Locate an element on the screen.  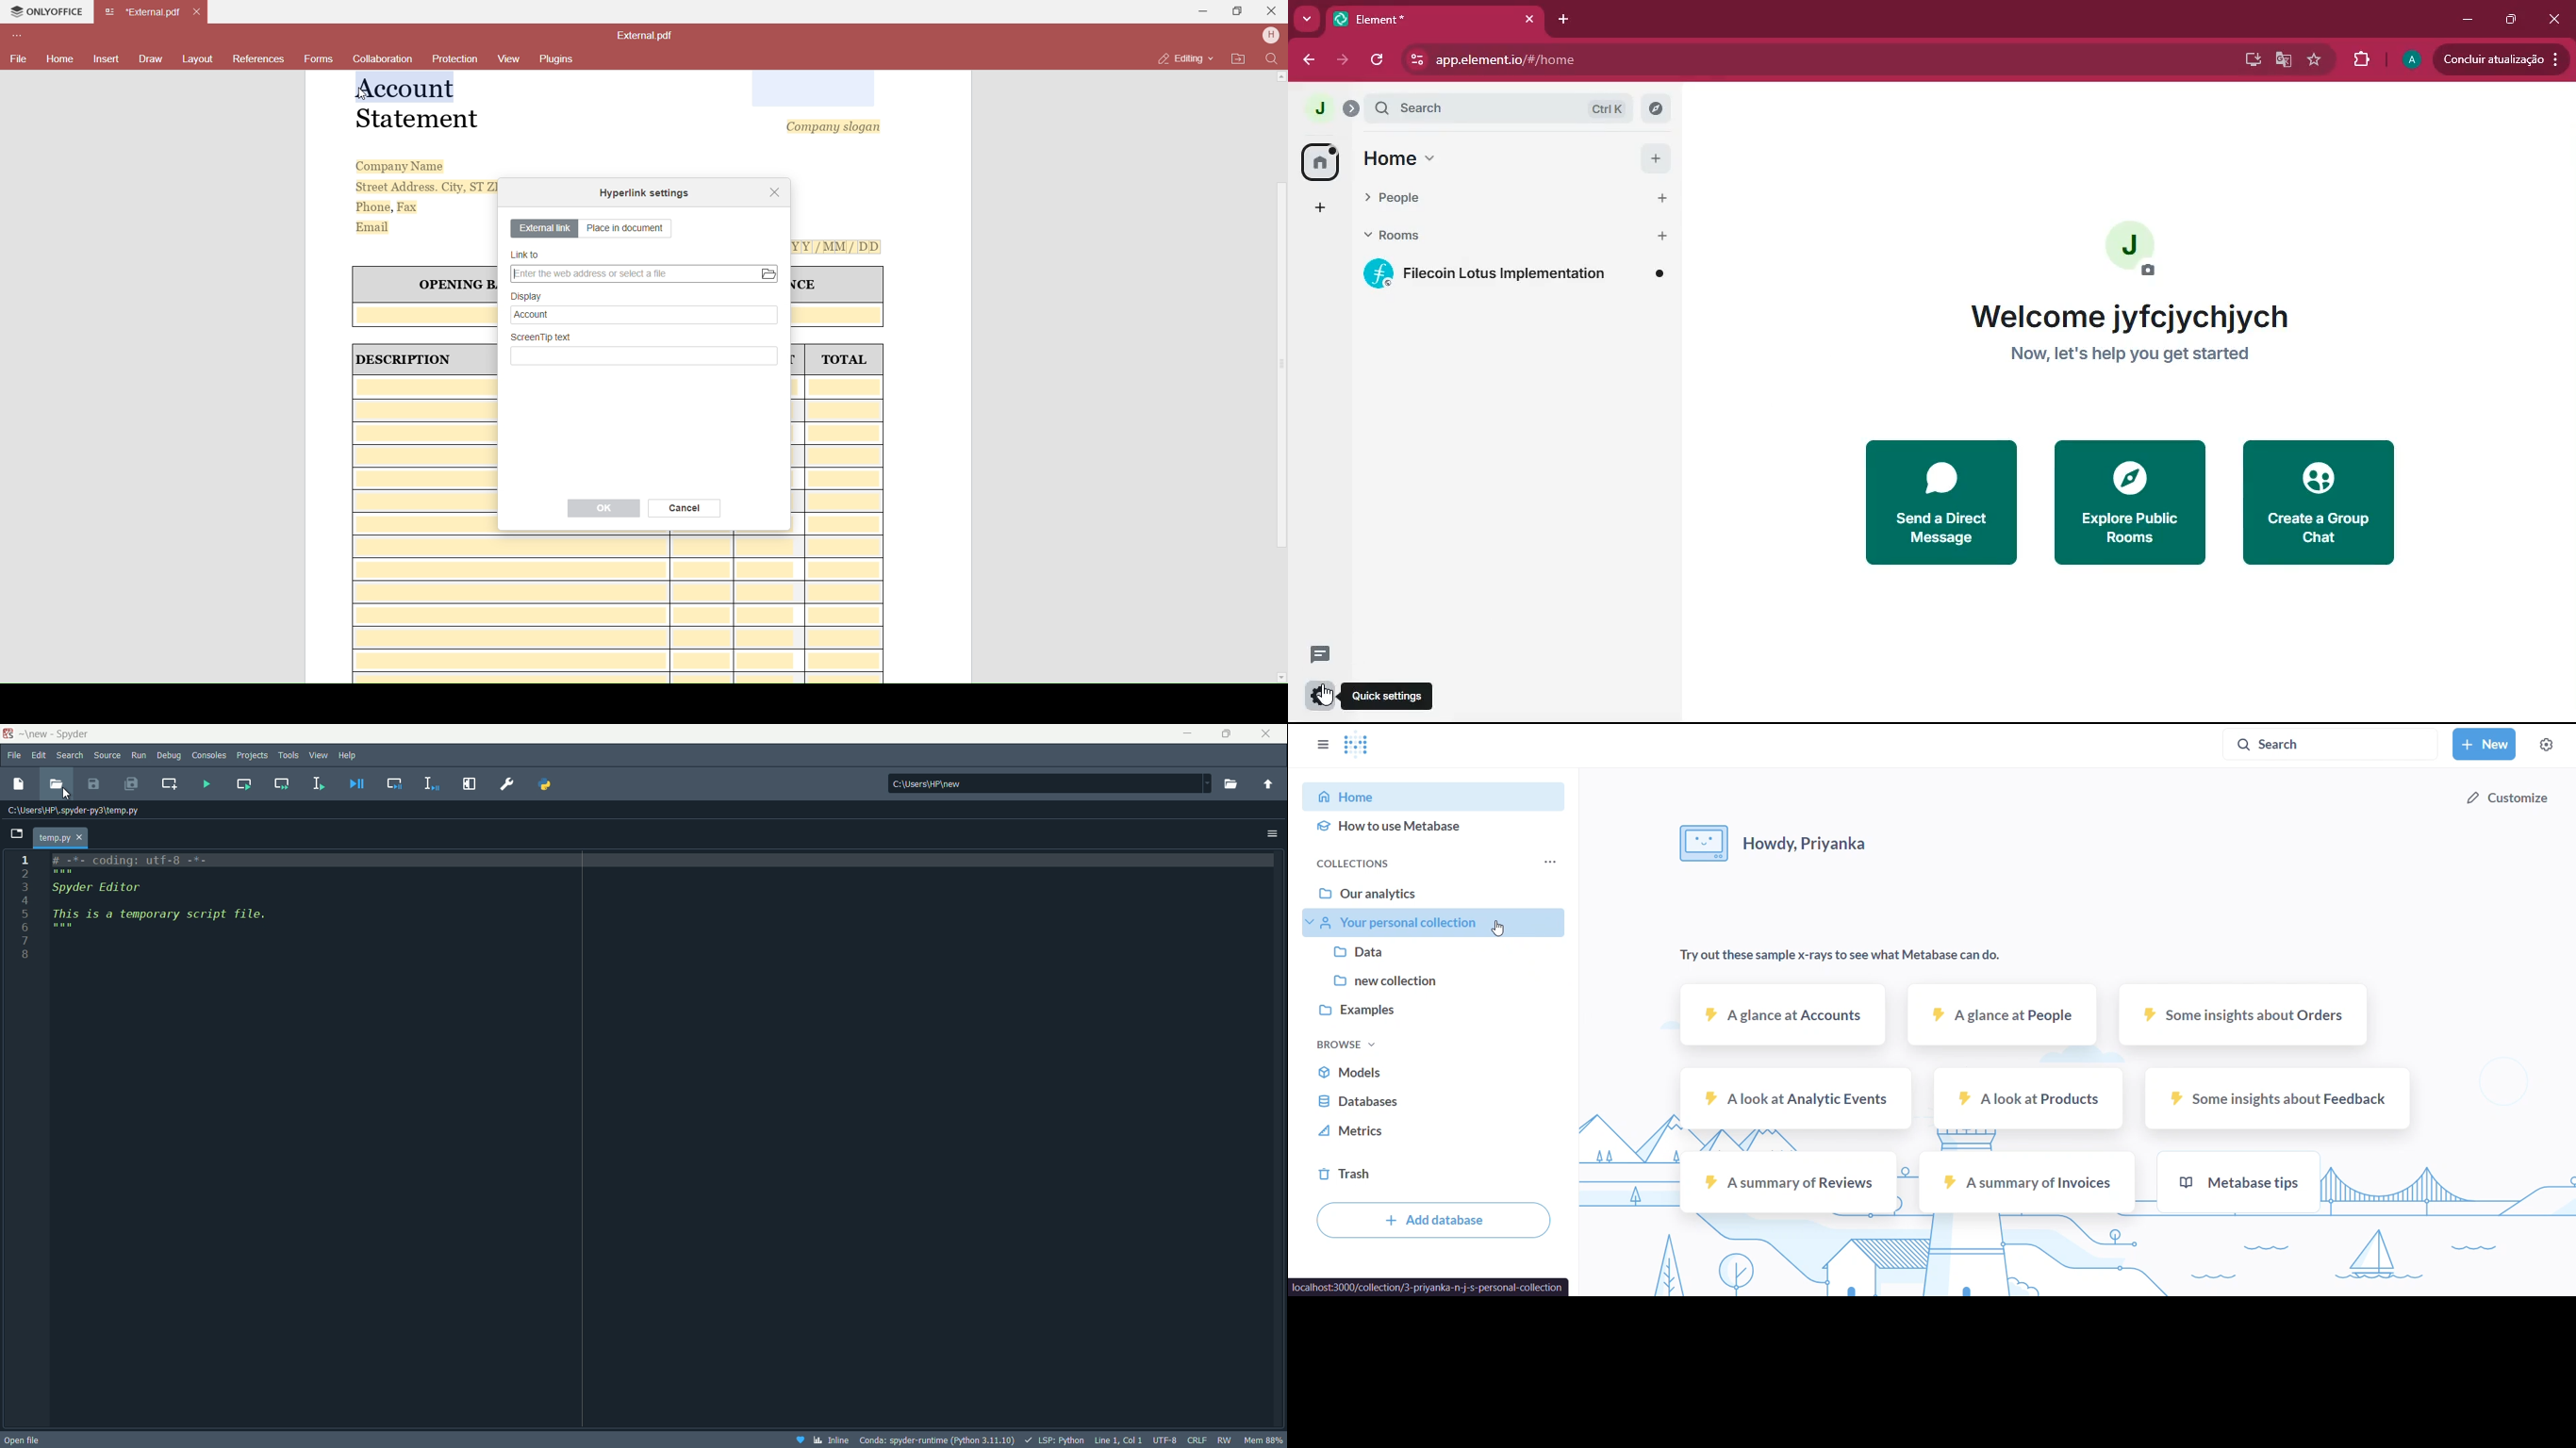
profile is located at coordinates (2410, 60).